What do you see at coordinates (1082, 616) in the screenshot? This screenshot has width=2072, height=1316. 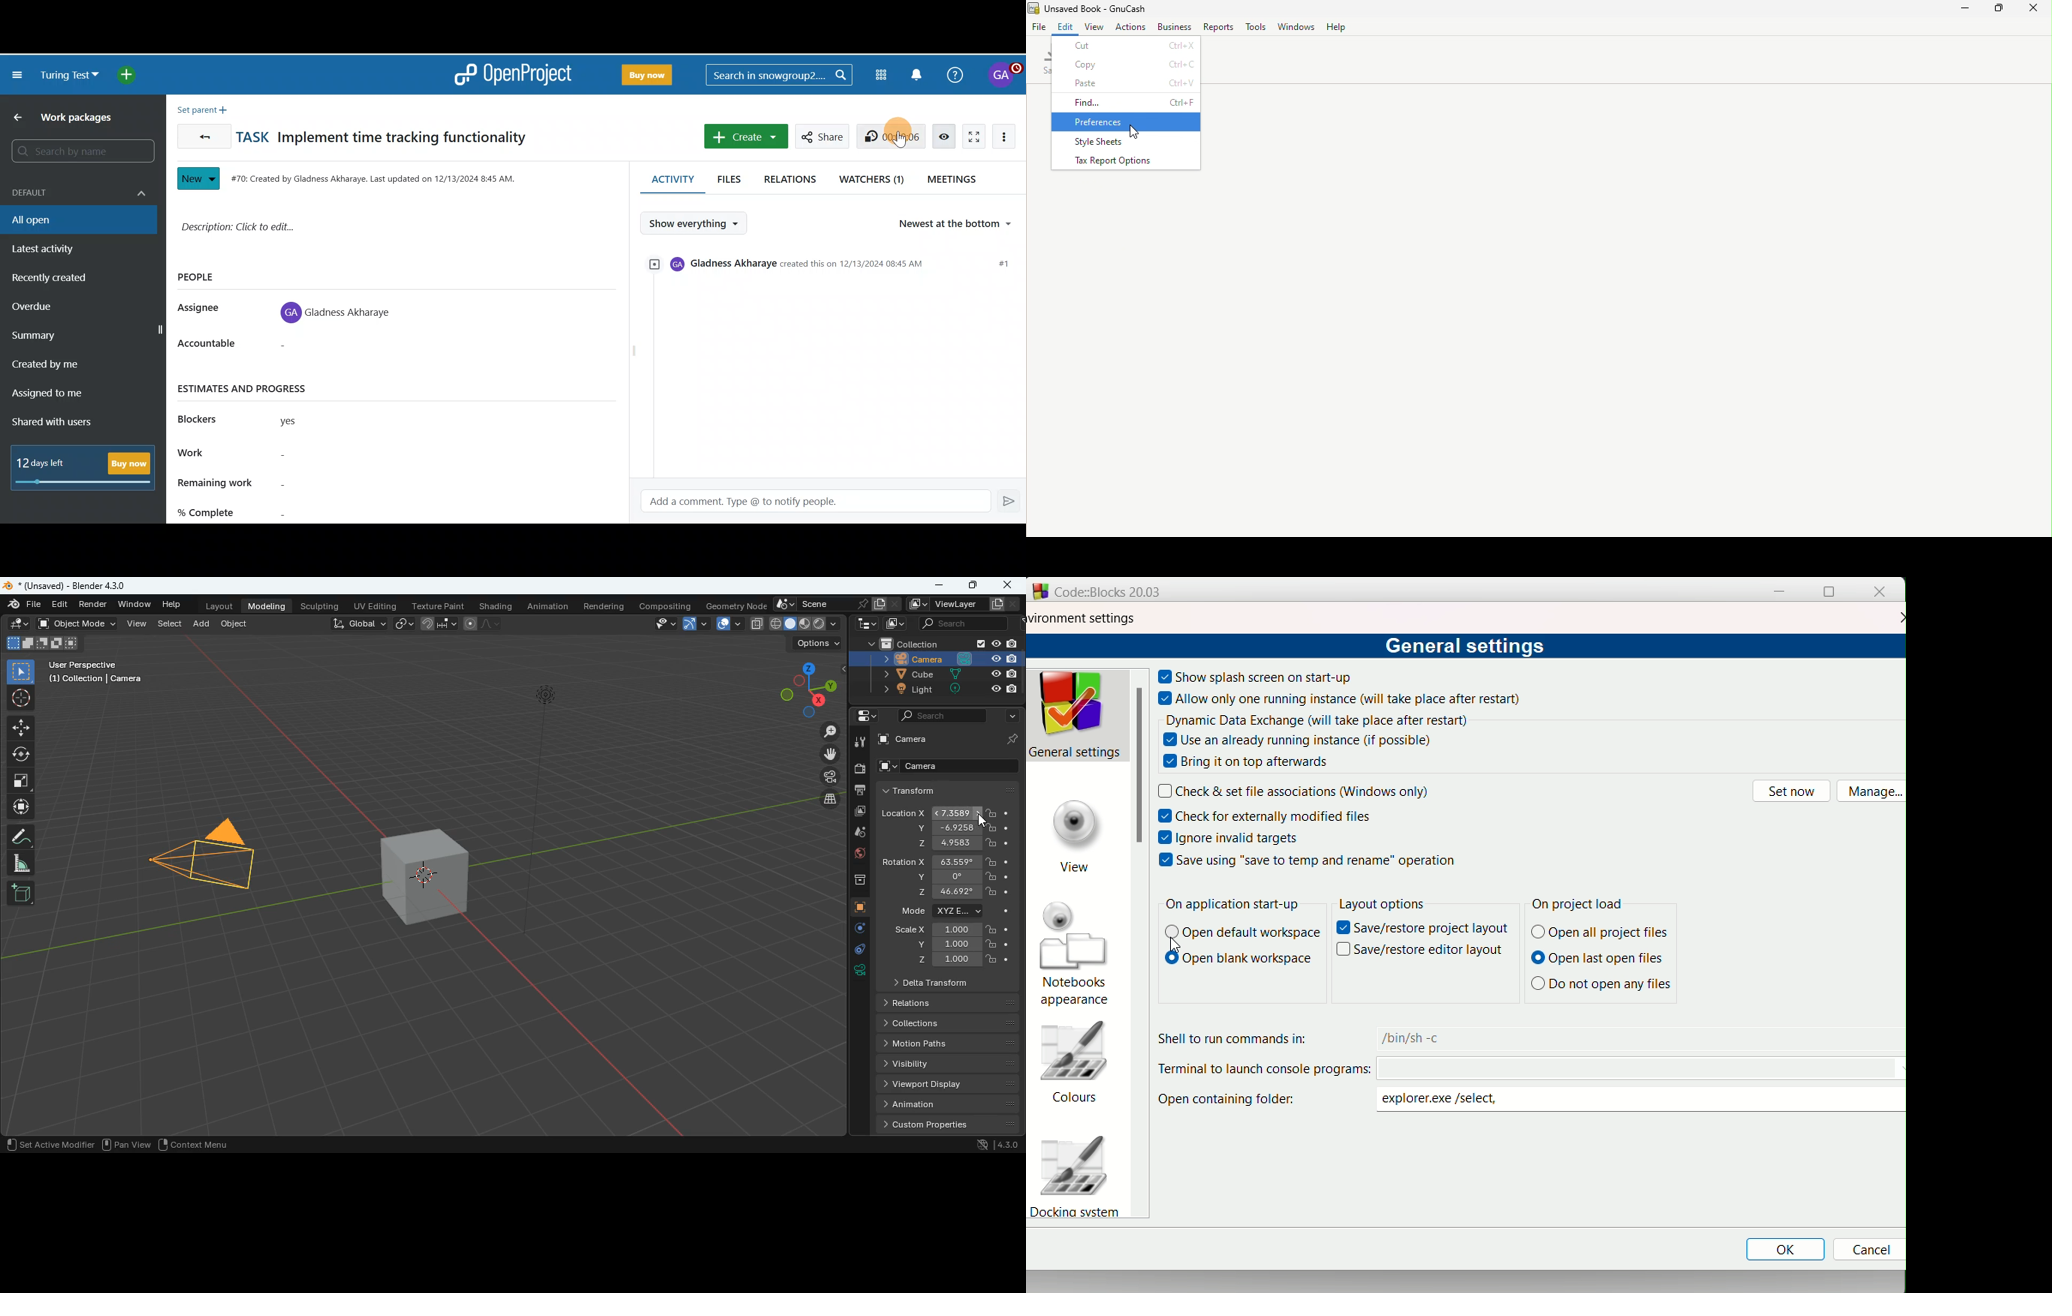 I see `environment settings` at bounding box center [1082, 616].